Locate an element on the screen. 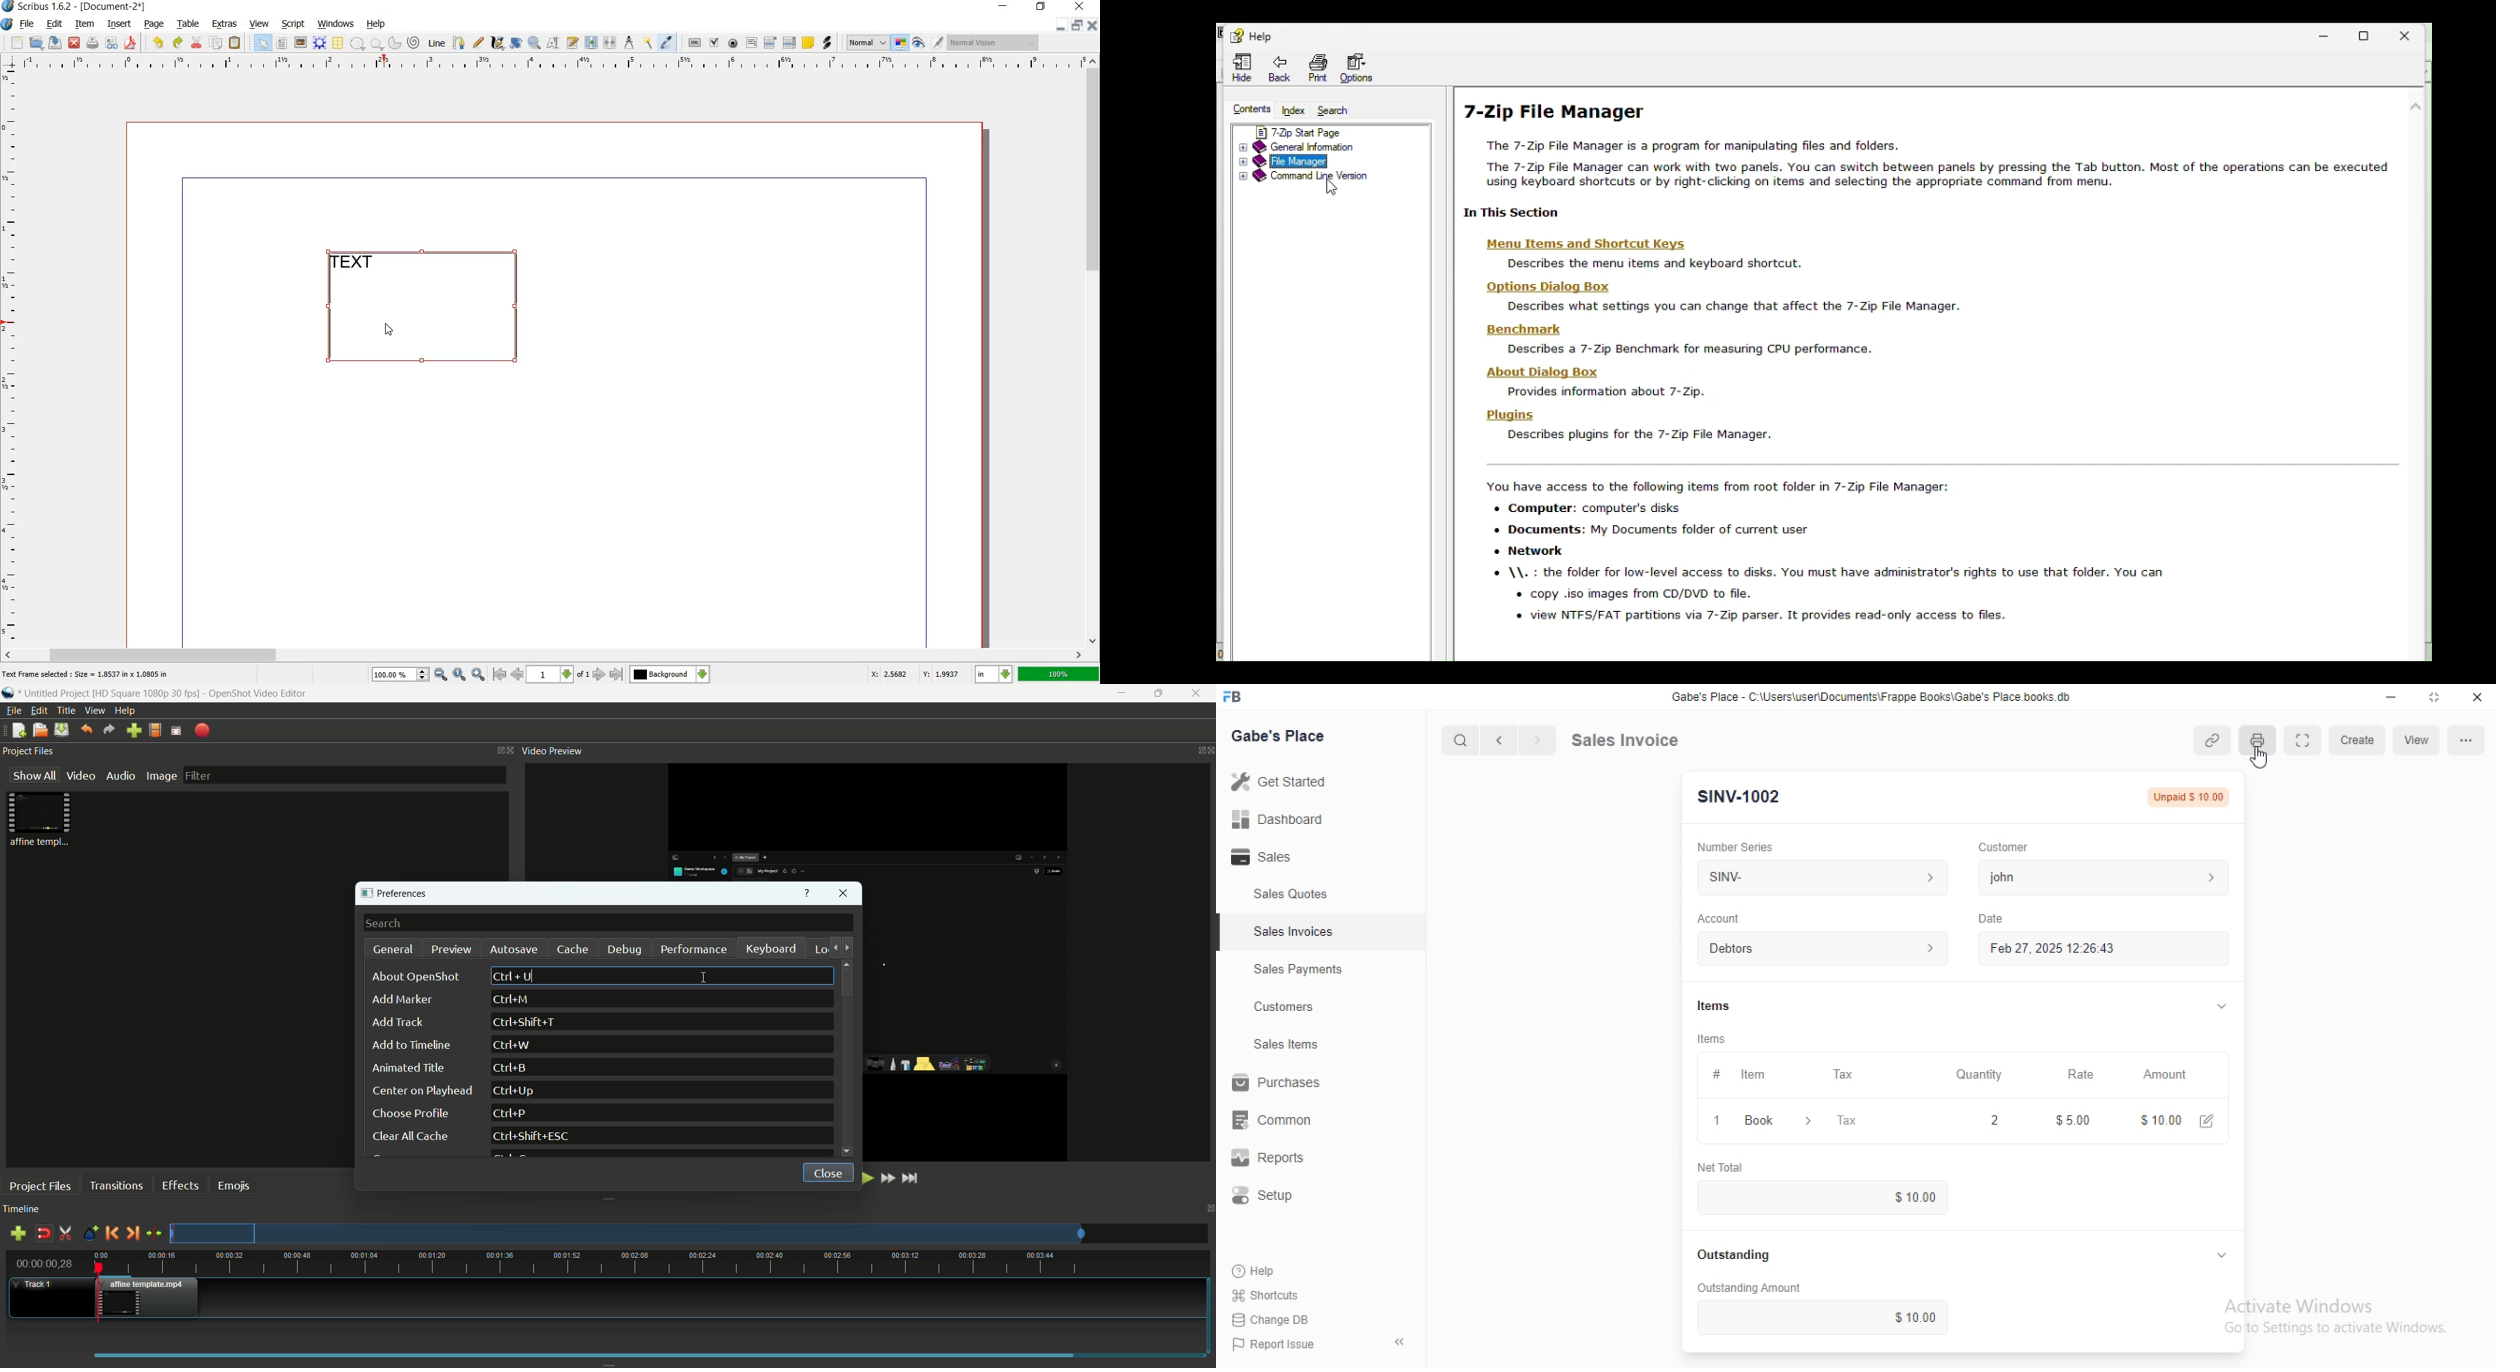 The height and width of the screenshot is (1372, 2520). maximize is located at coordinates (1158, 694).